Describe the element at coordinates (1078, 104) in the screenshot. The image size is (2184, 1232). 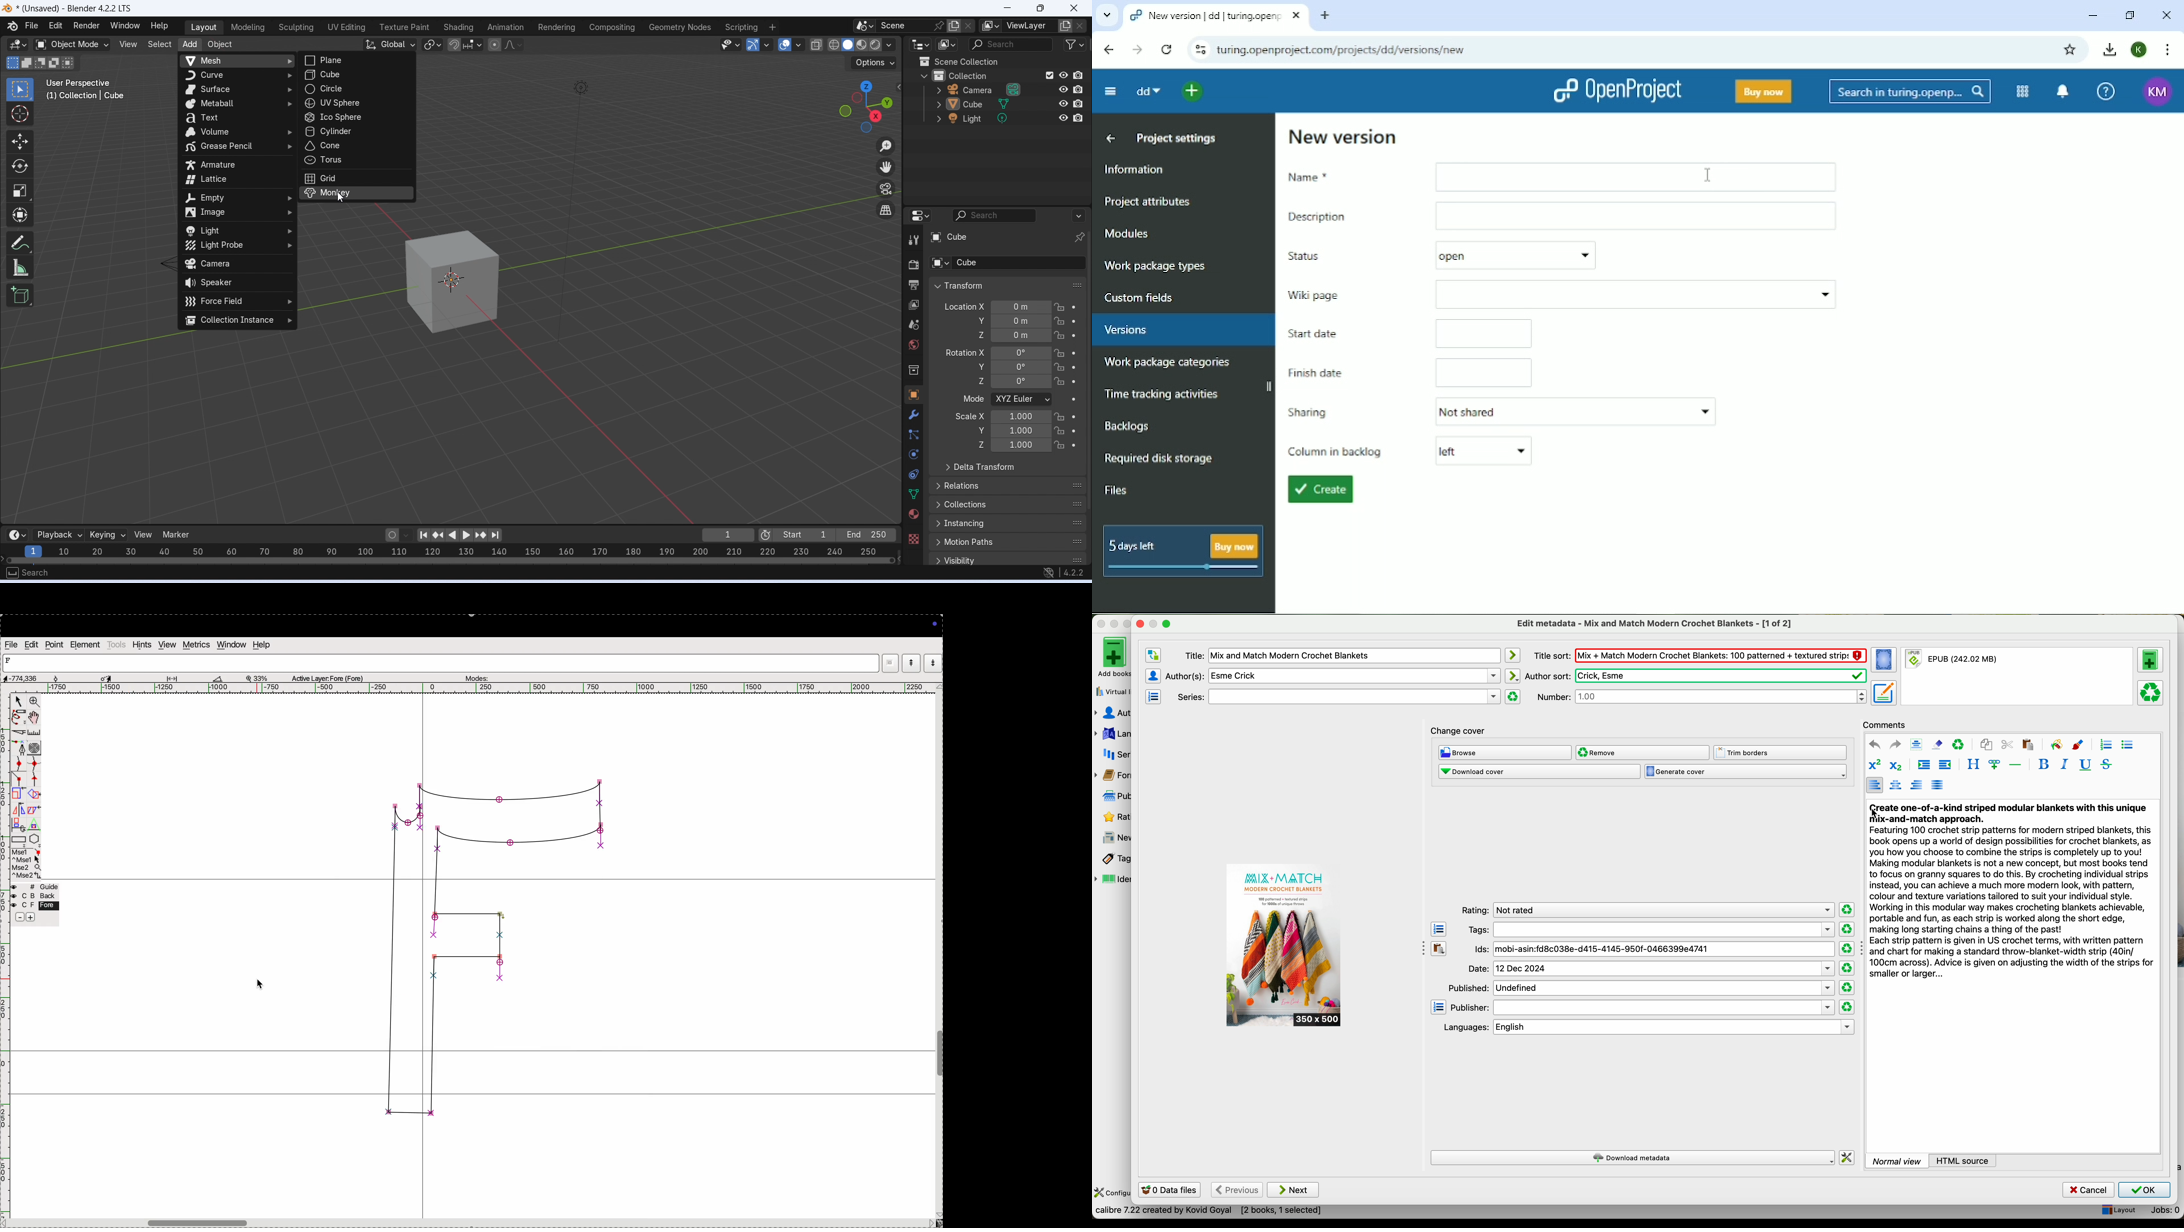
I see `disable in renders` at that location.